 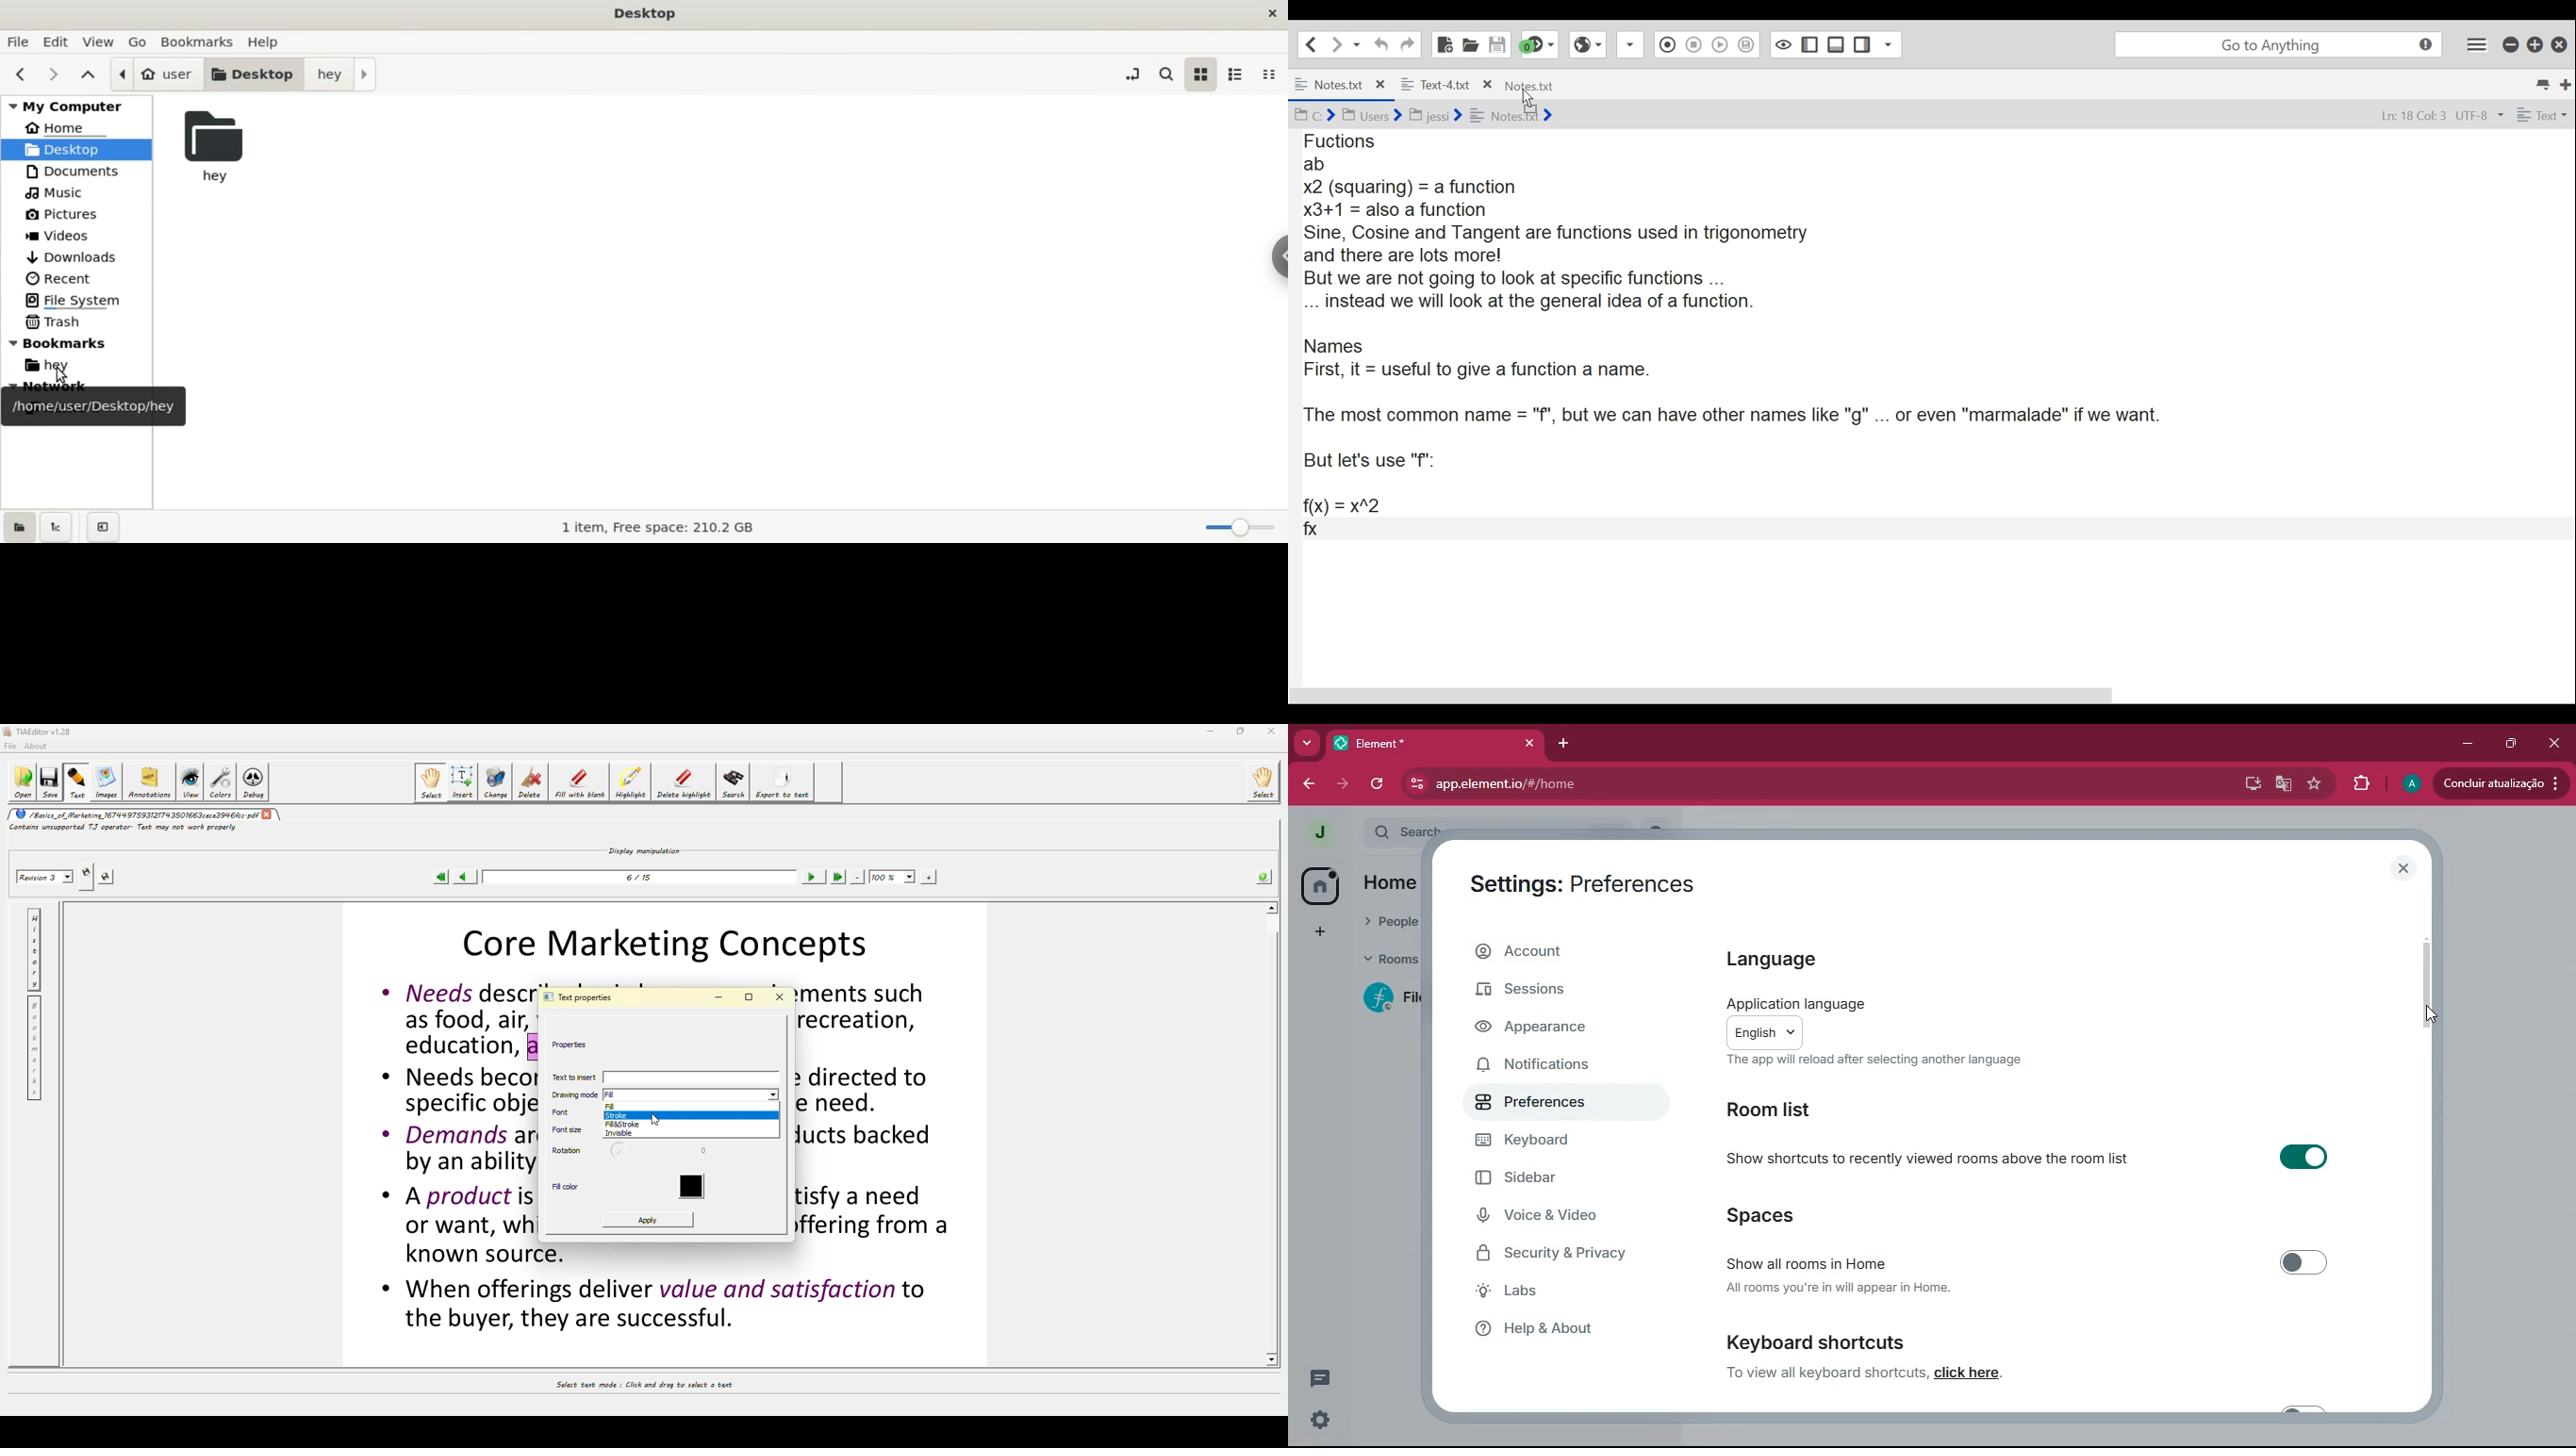 I want to click on extensions, so click(x=2359, y=782).